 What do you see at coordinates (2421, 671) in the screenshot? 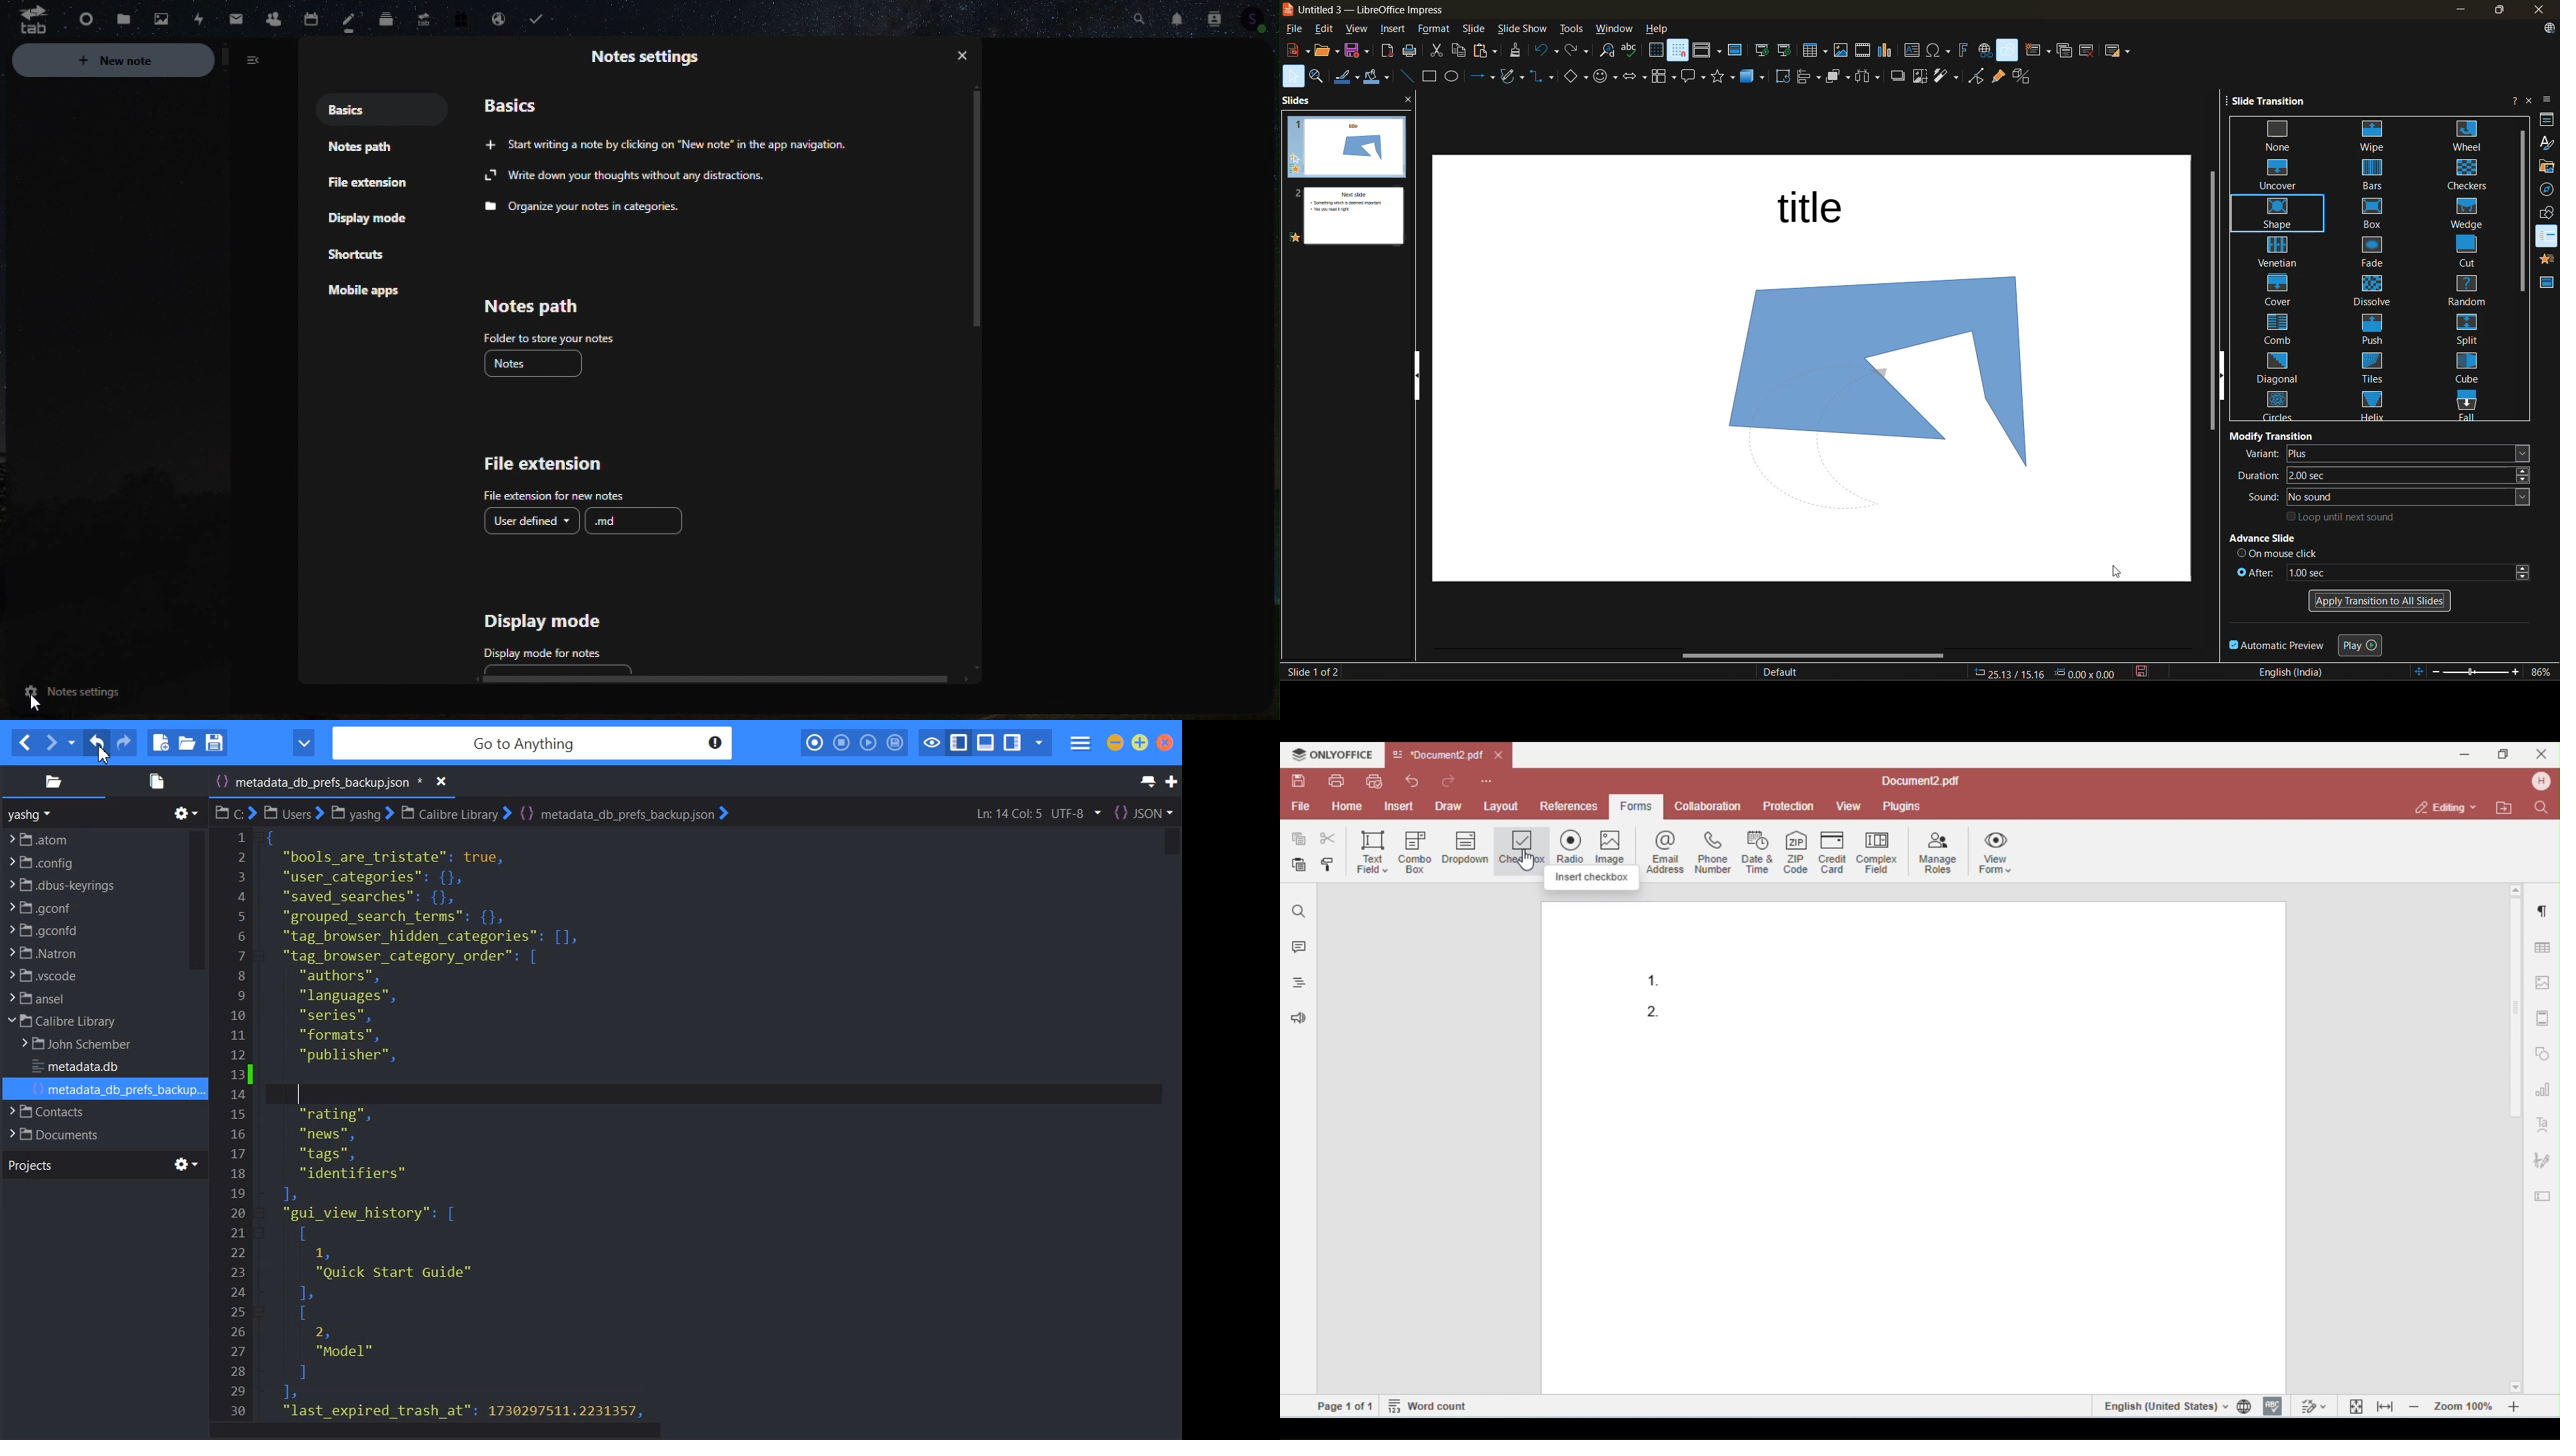
I see `fit to slide` at bounding box center [2421, 671].